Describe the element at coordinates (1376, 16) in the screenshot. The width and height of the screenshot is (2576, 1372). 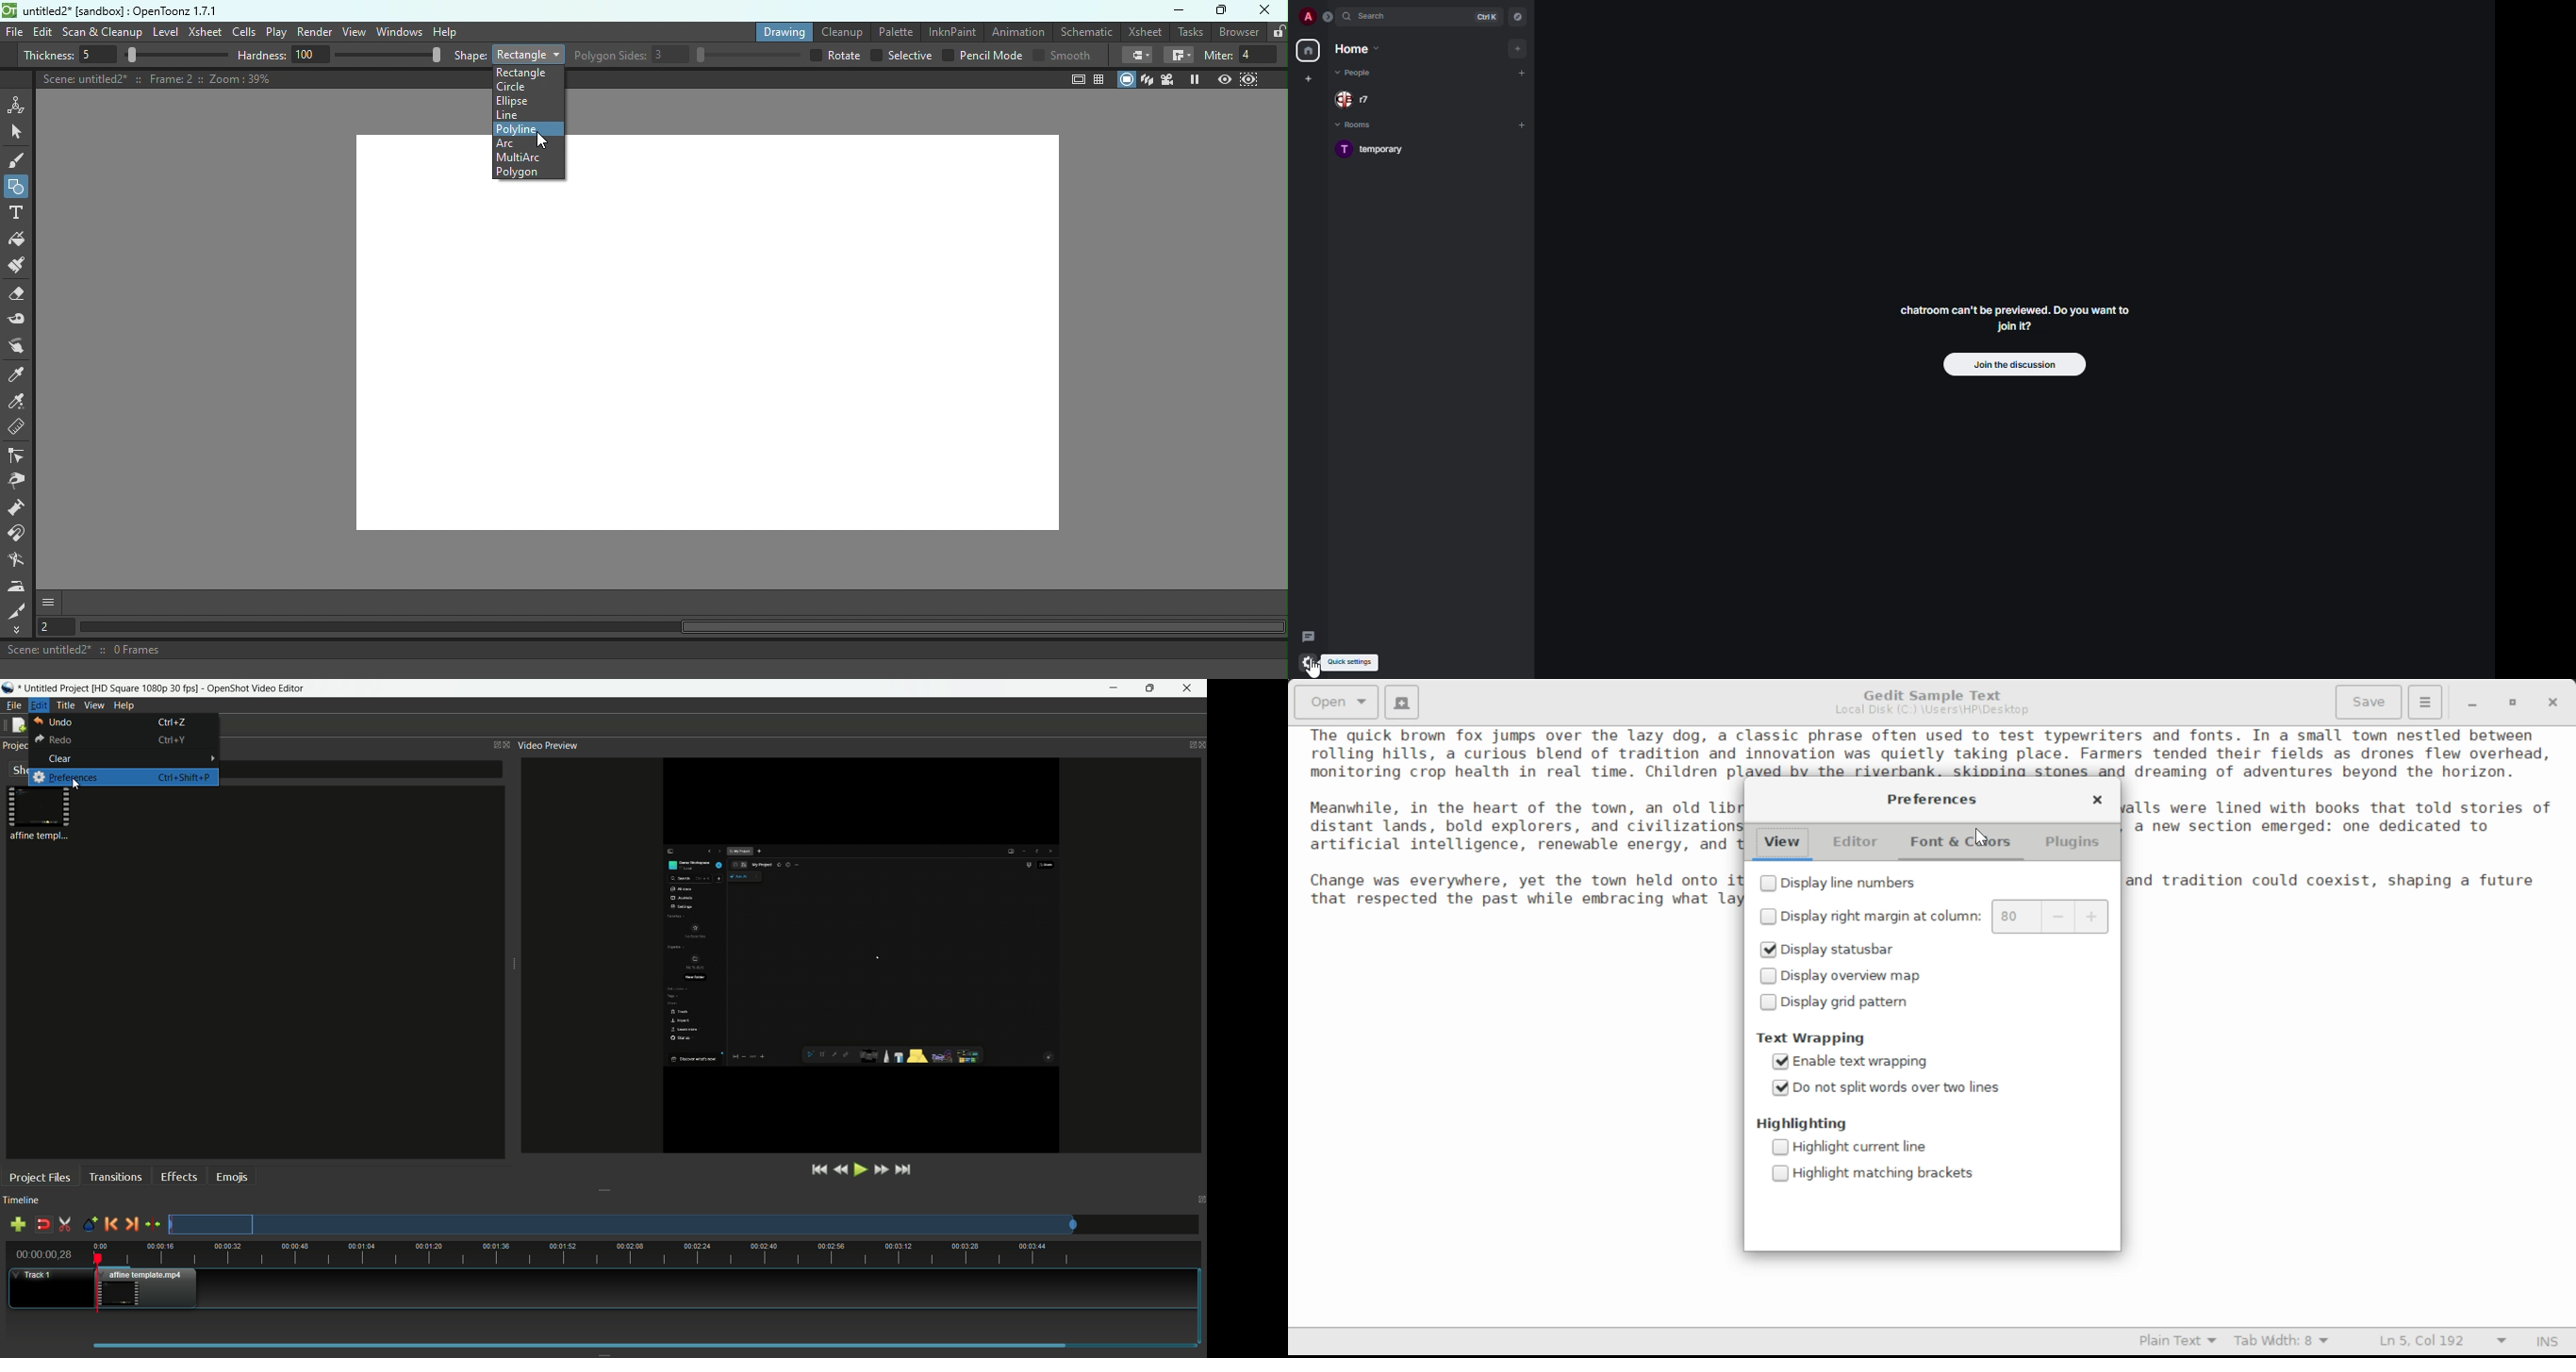
I see `search` at that location.